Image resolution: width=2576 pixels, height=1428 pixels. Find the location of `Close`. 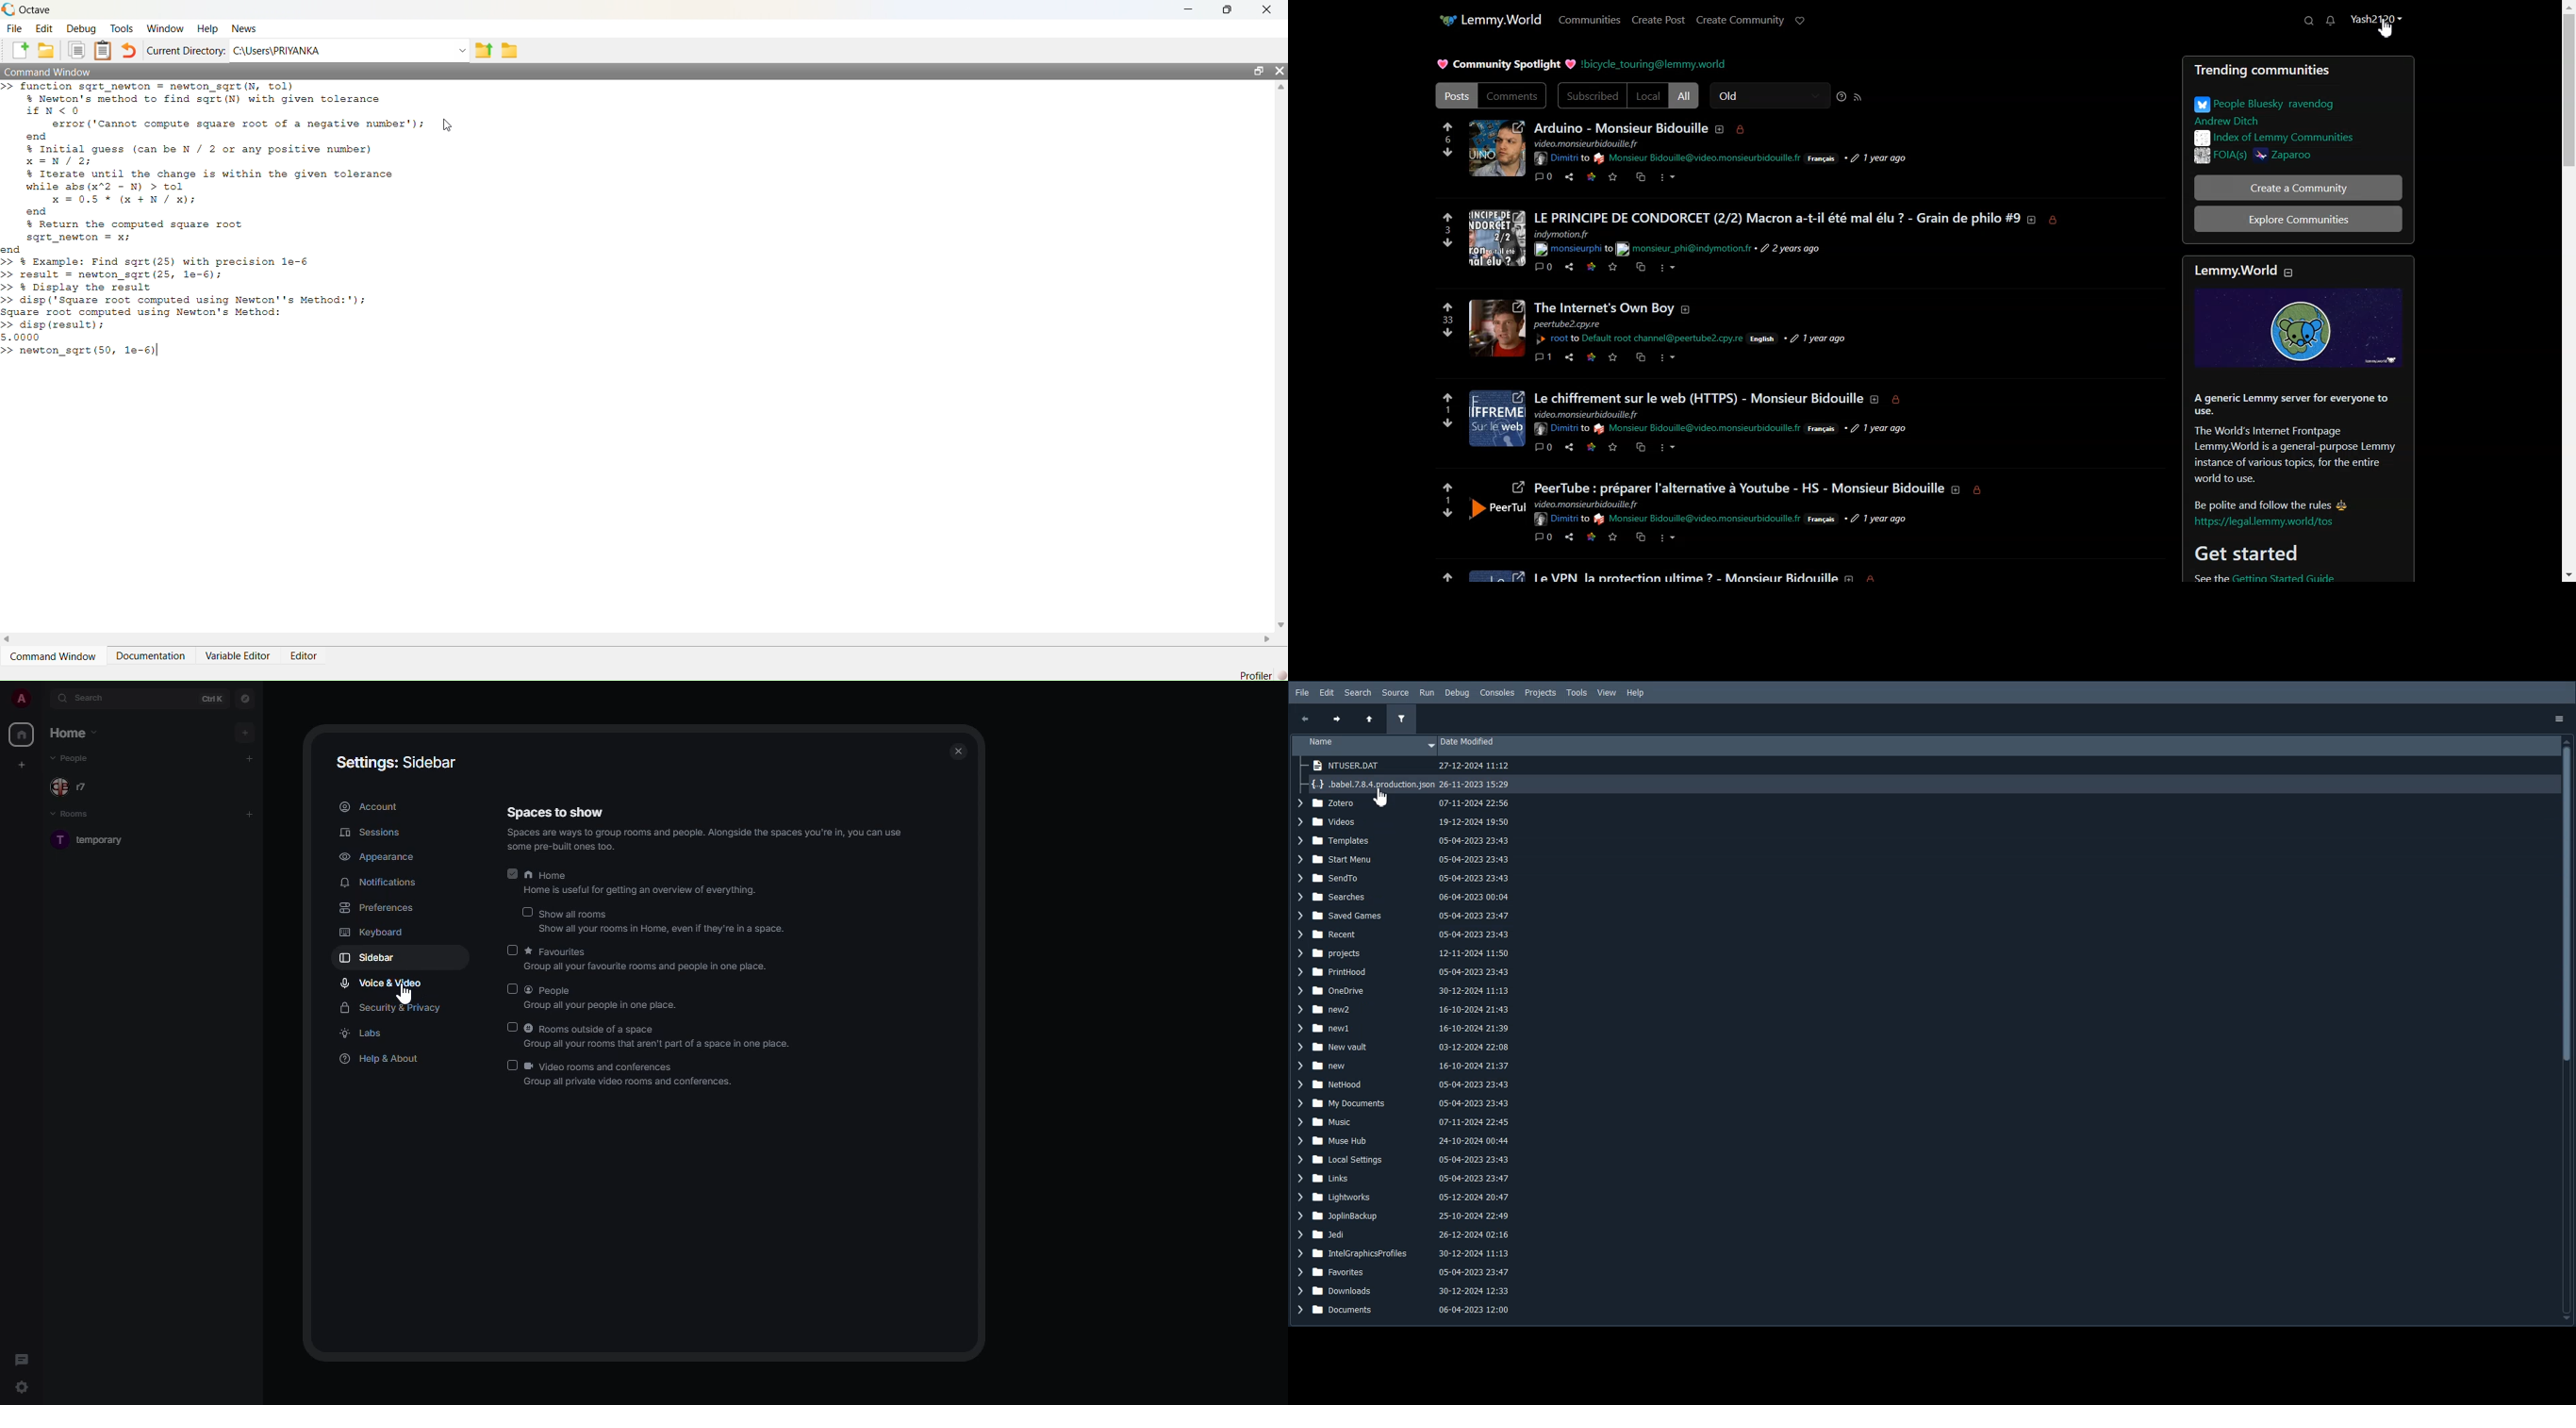

Close is located at coordinates (1265, 9).